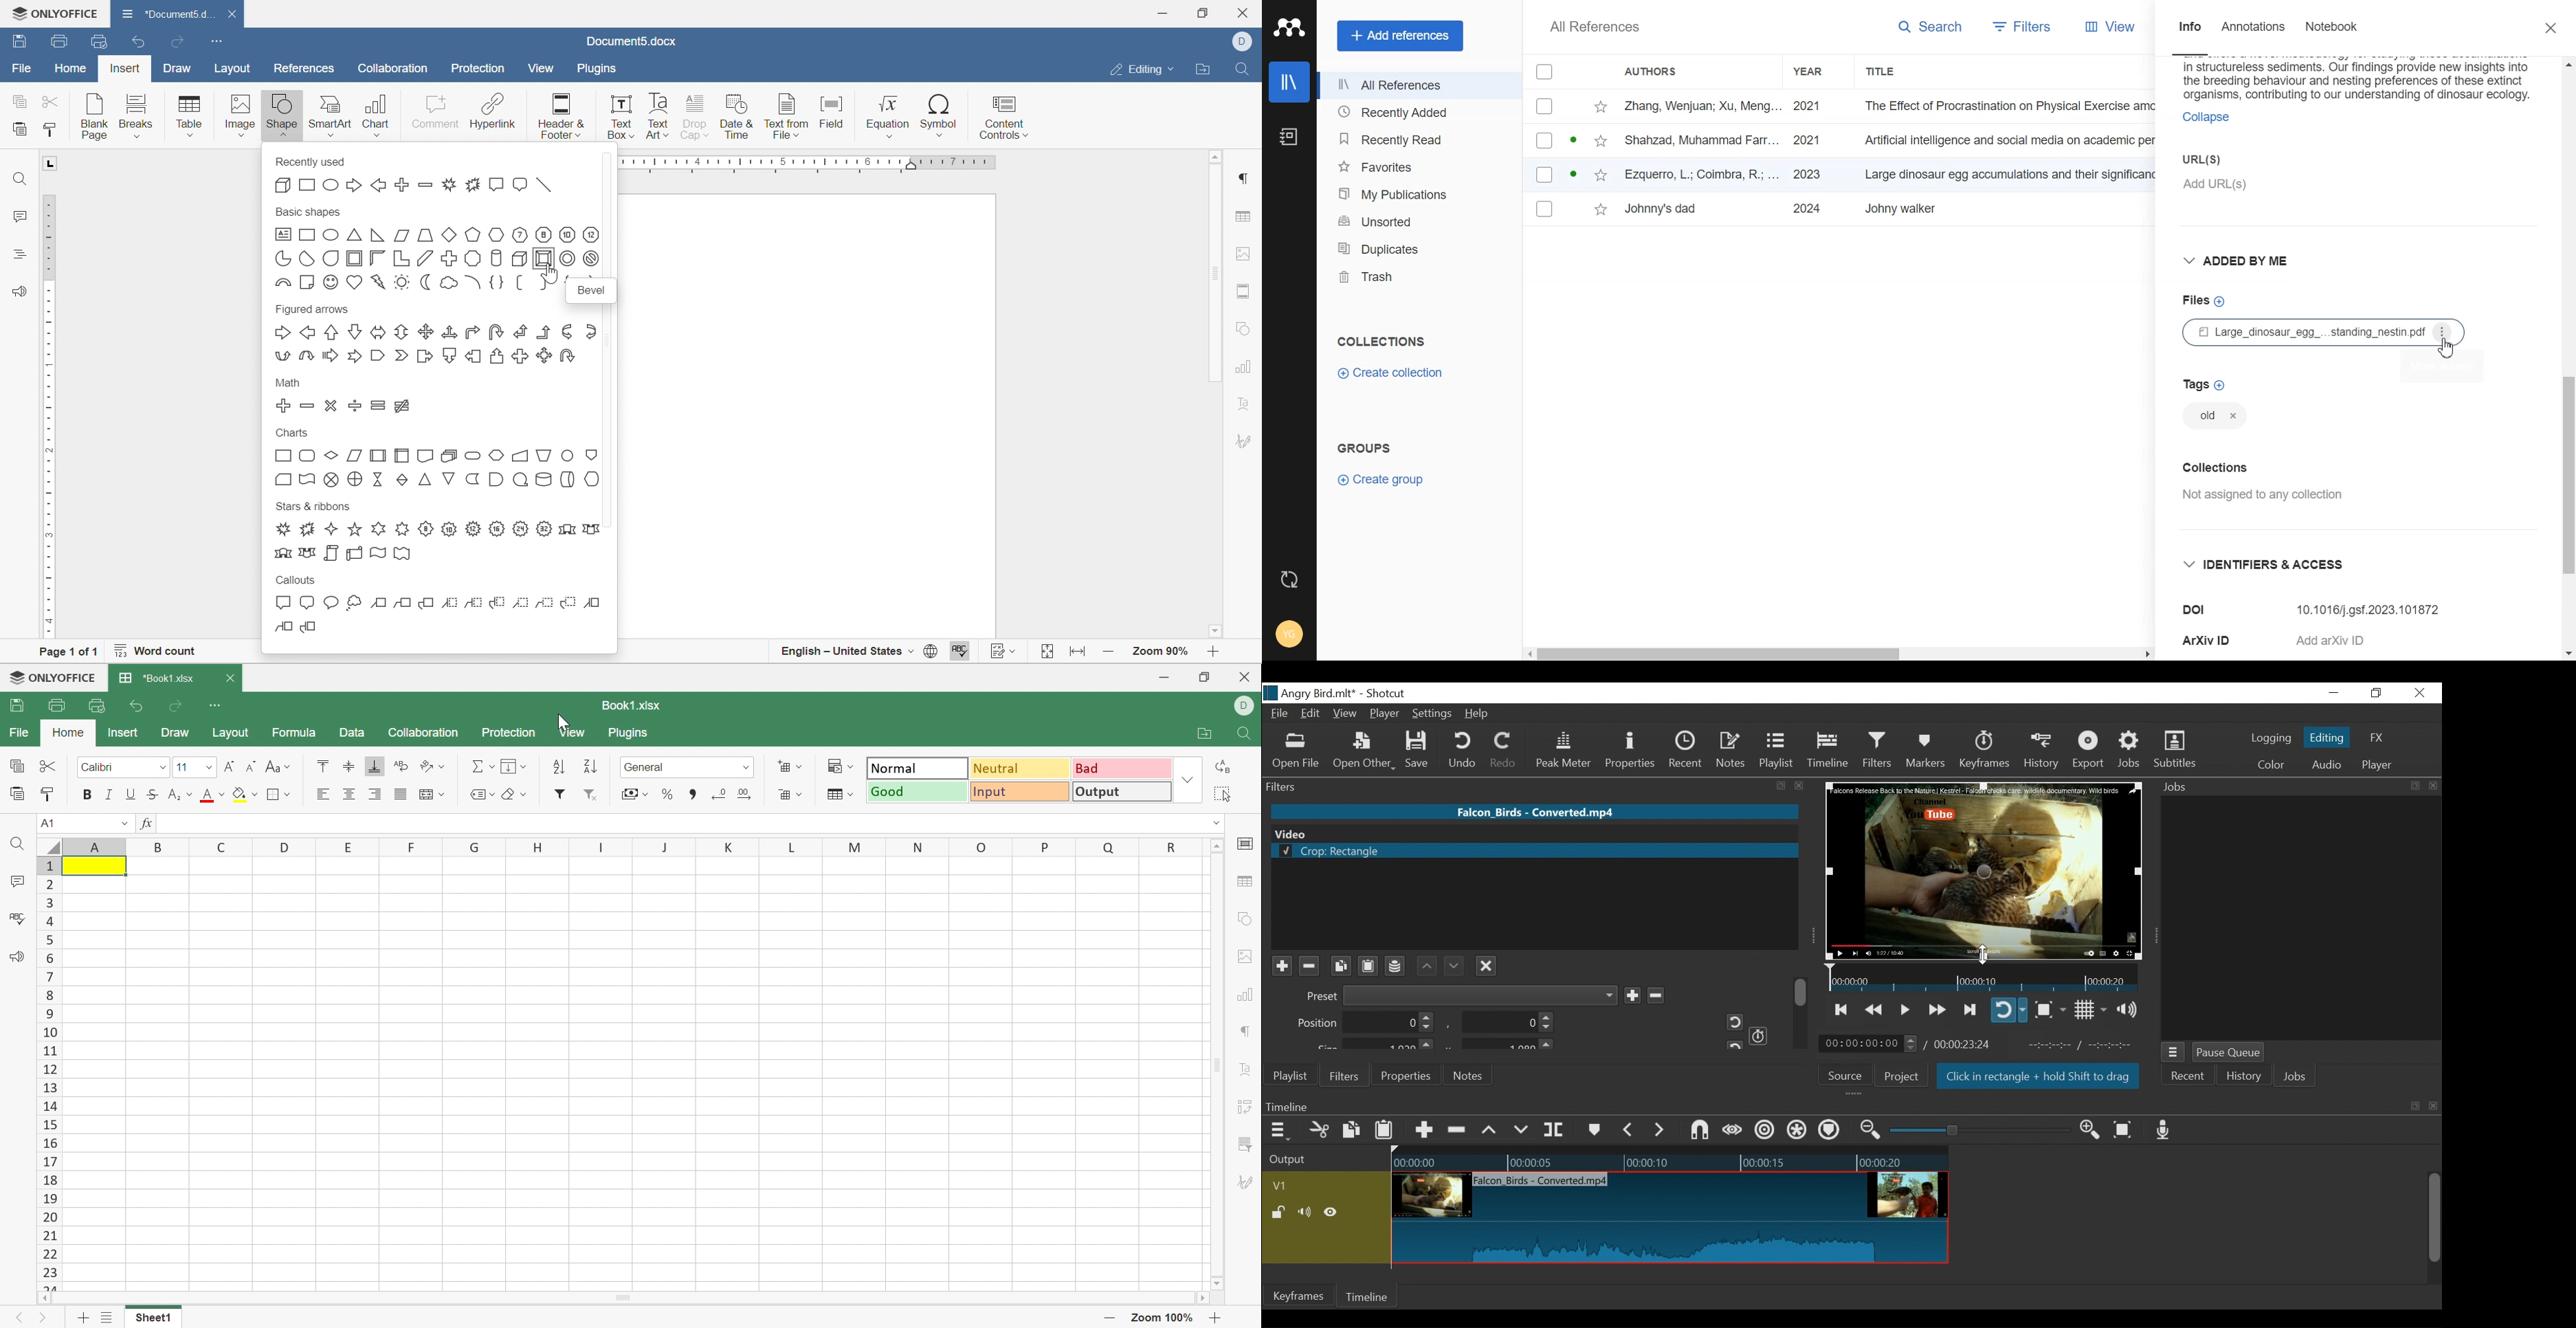 The width and height of the screenshot is (2576, 1344). Describe the element at coordinates (1984, 977) in the screenshot. I see `Timeline` at that location.